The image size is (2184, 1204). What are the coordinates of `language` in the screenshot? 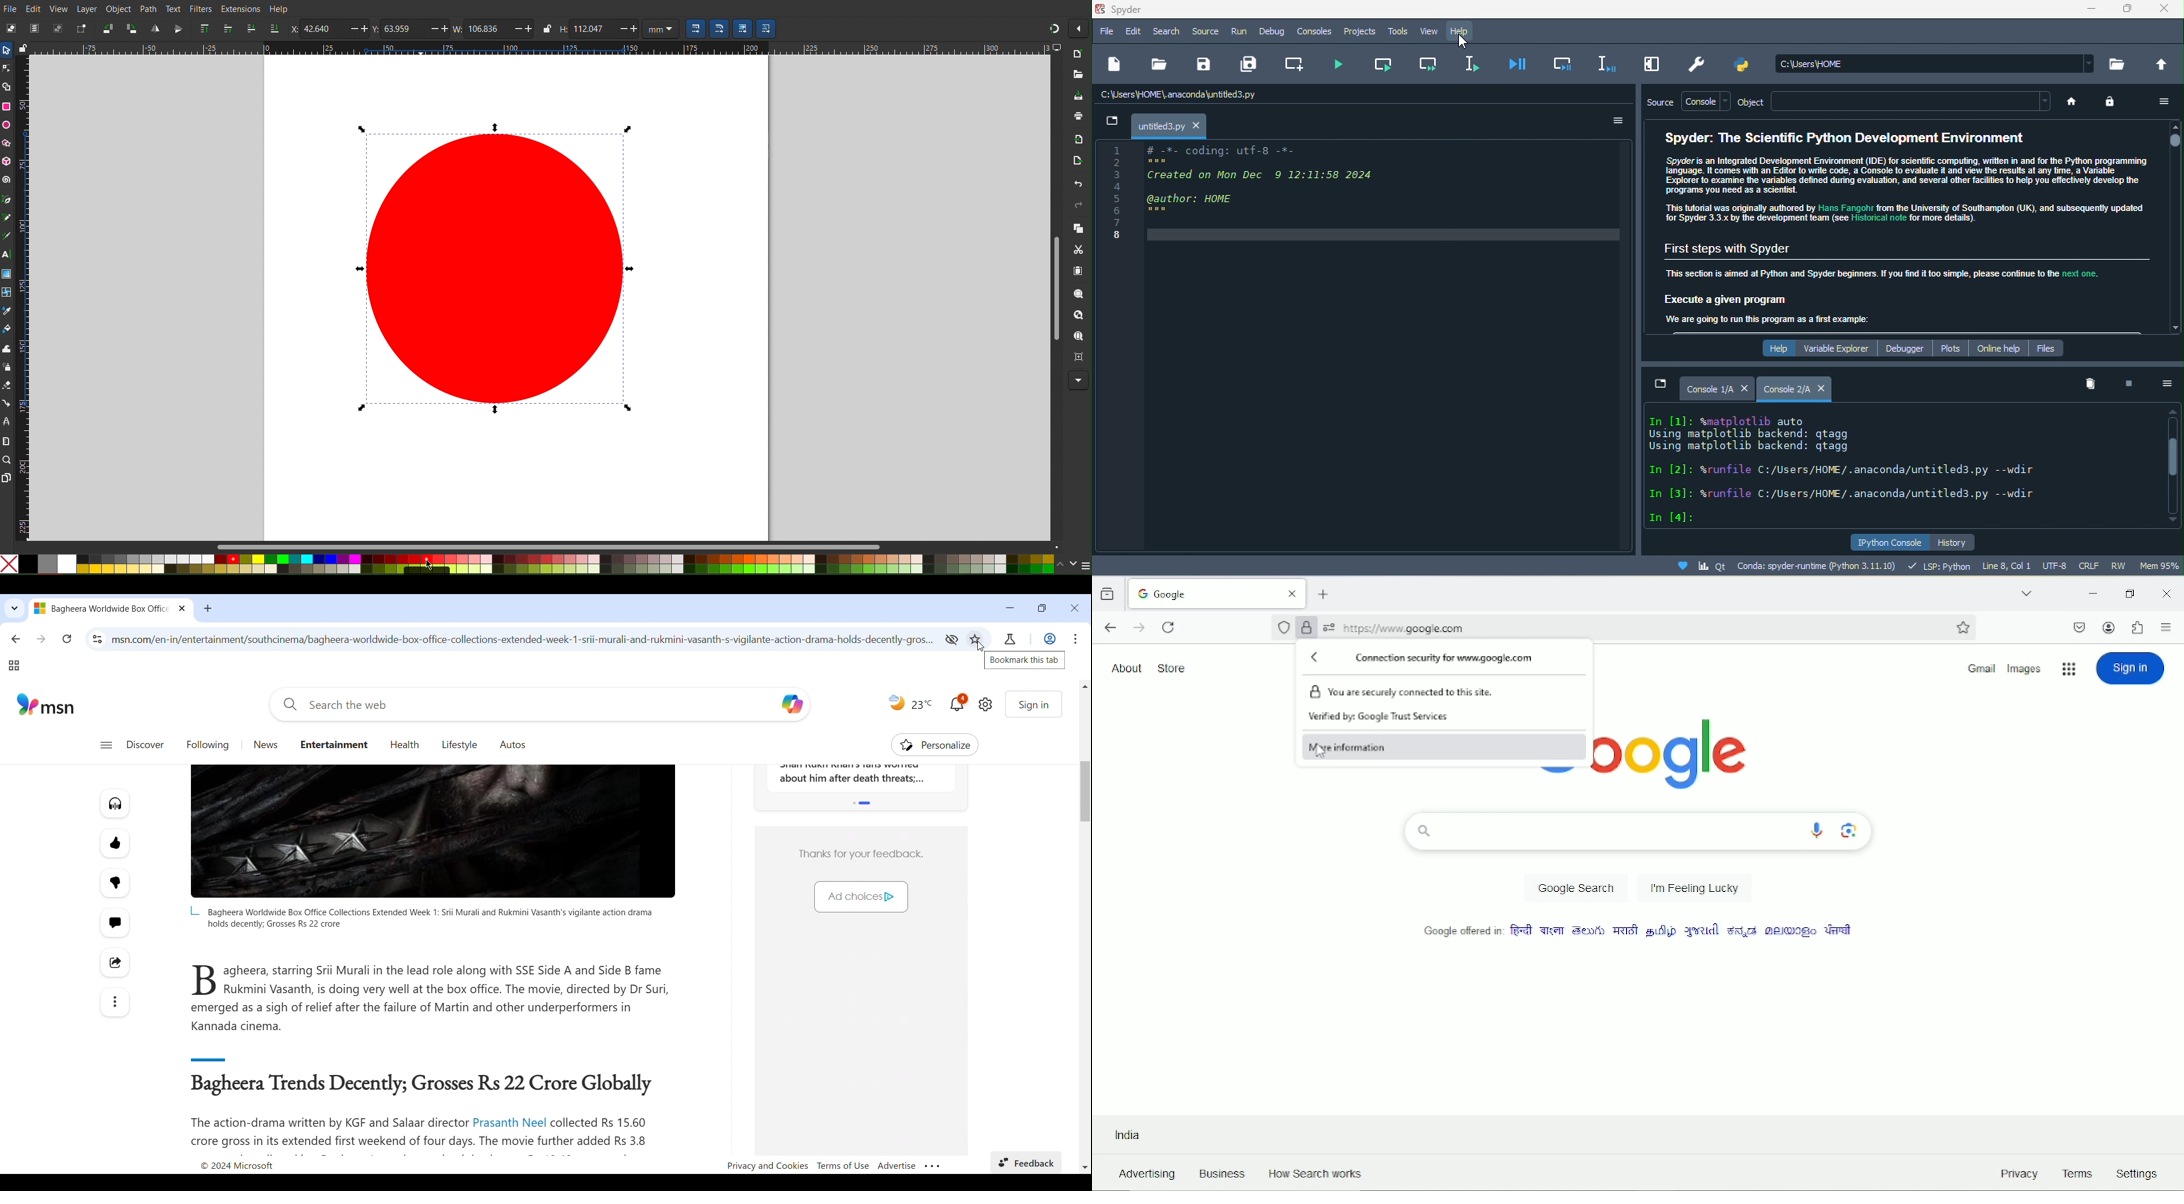 It's located at (1659, 931).